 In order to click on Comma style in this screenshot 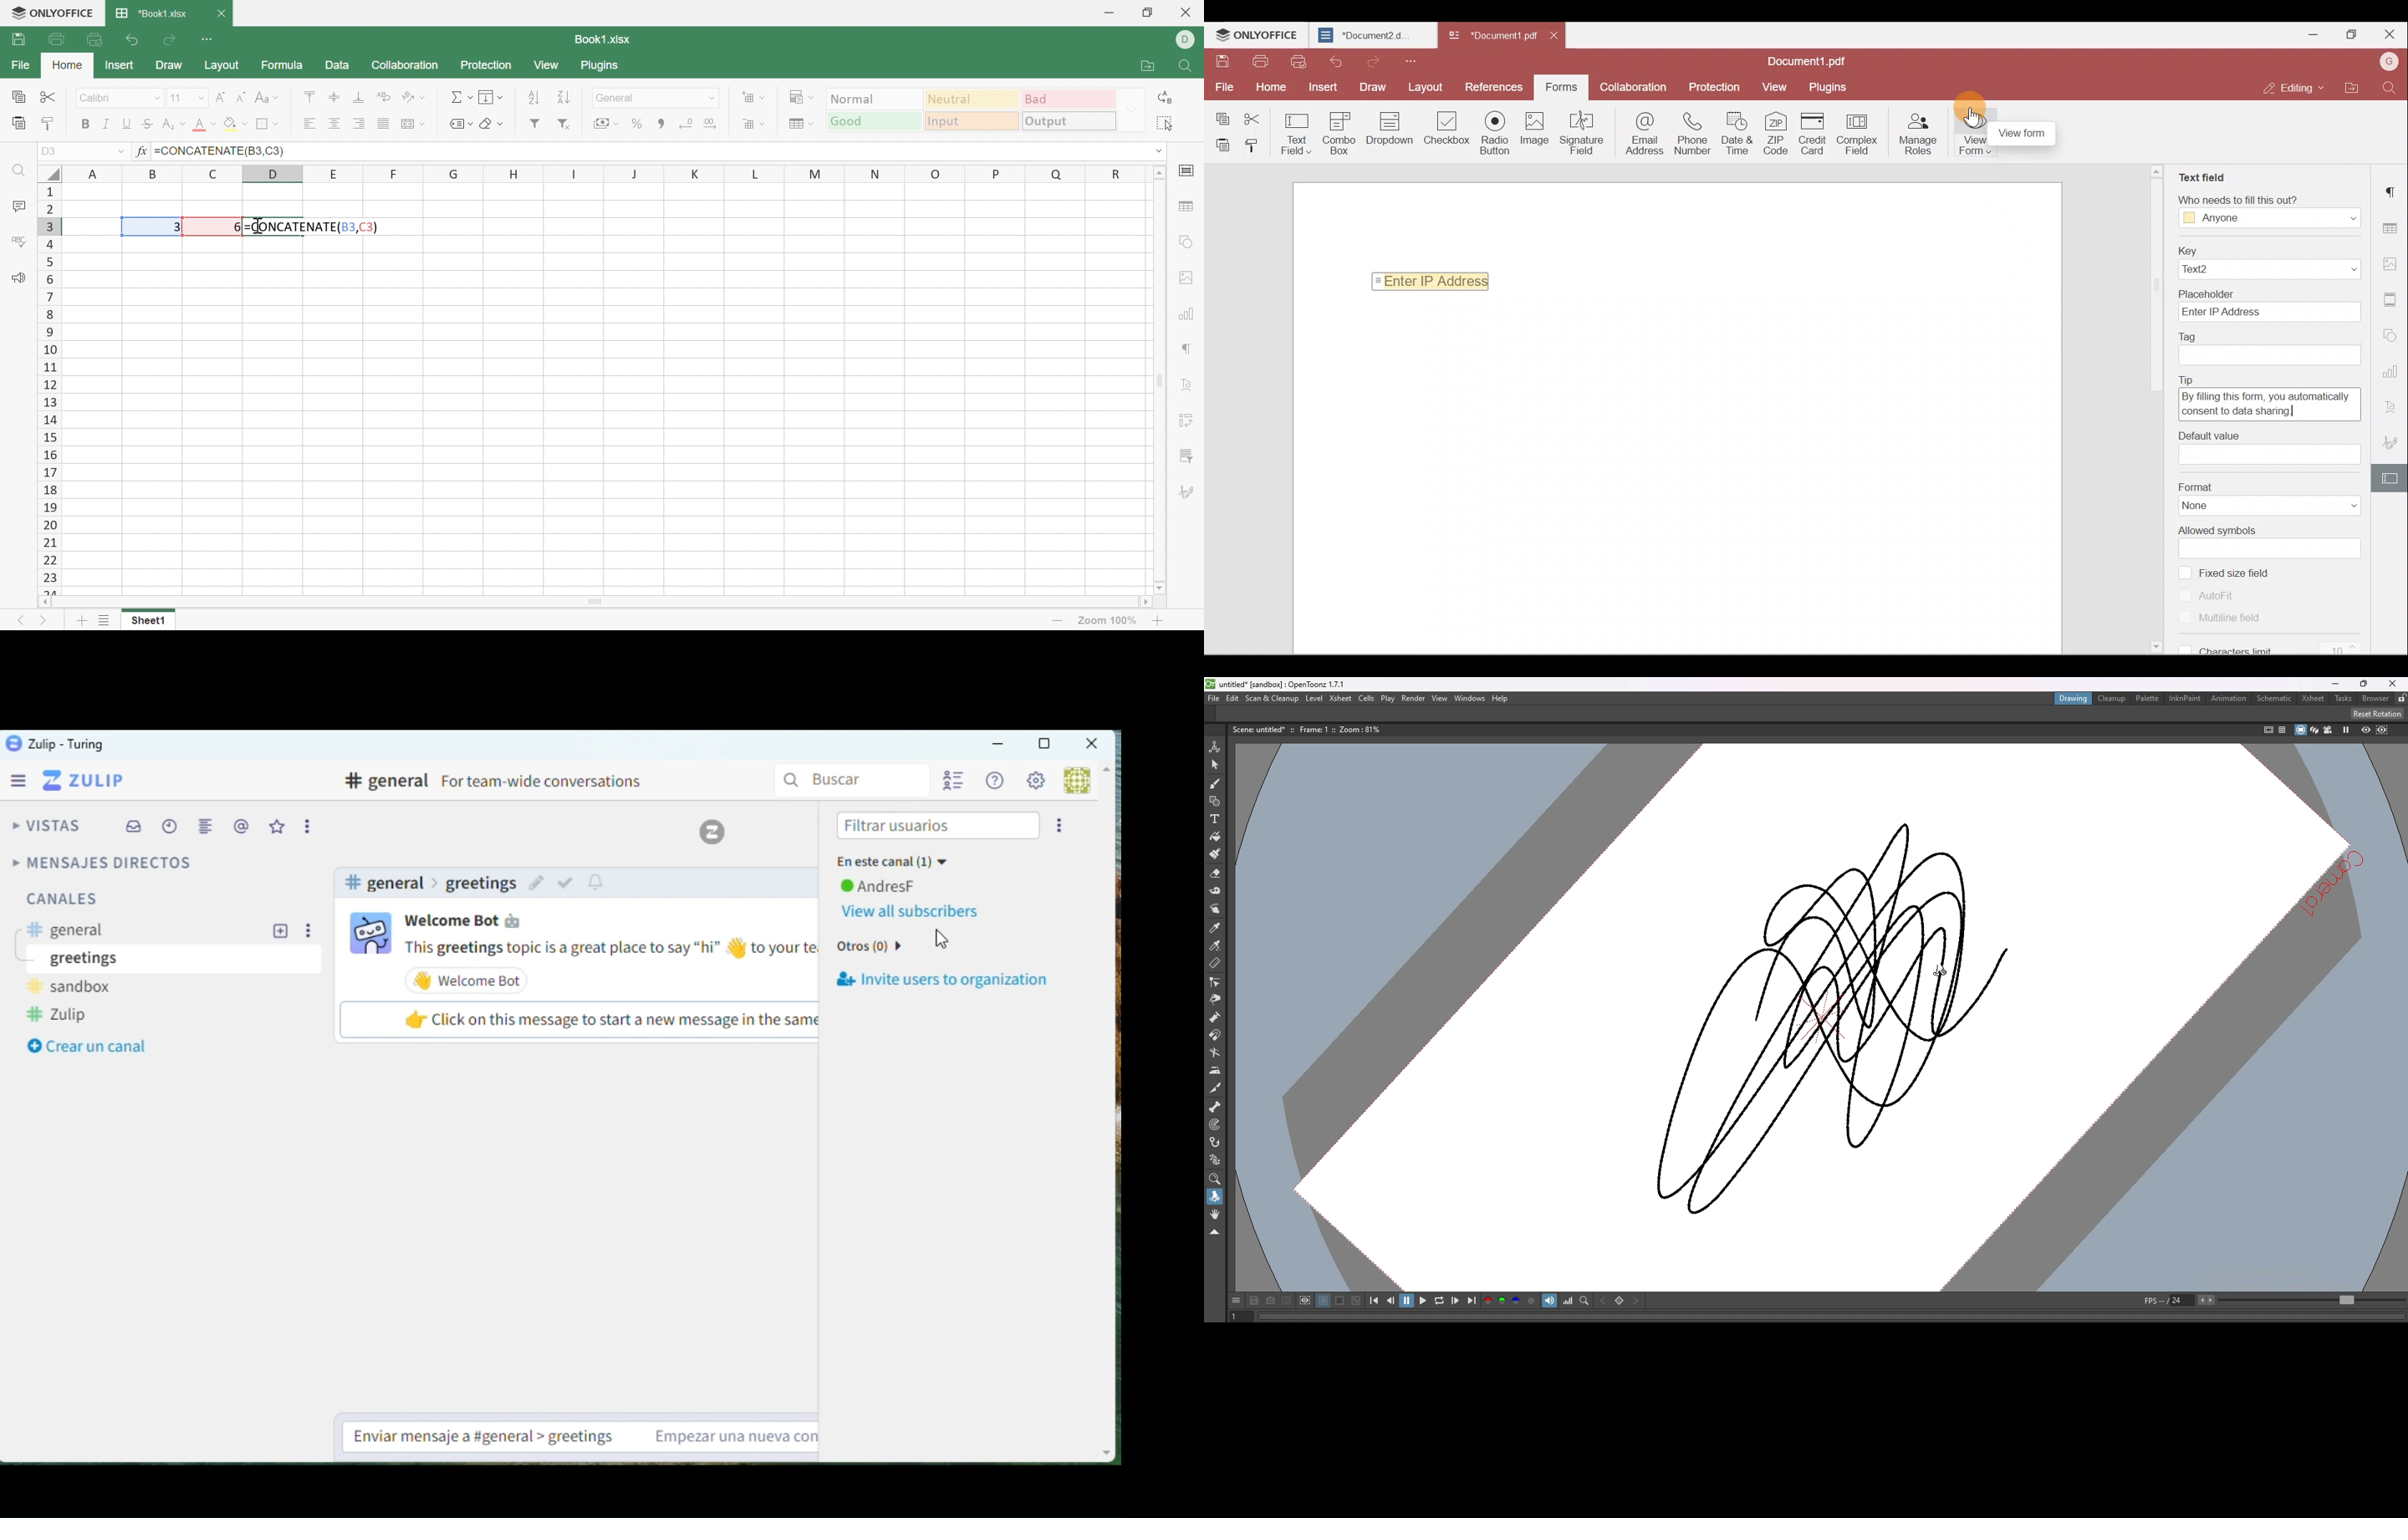, I will do `click(660, 122)`.